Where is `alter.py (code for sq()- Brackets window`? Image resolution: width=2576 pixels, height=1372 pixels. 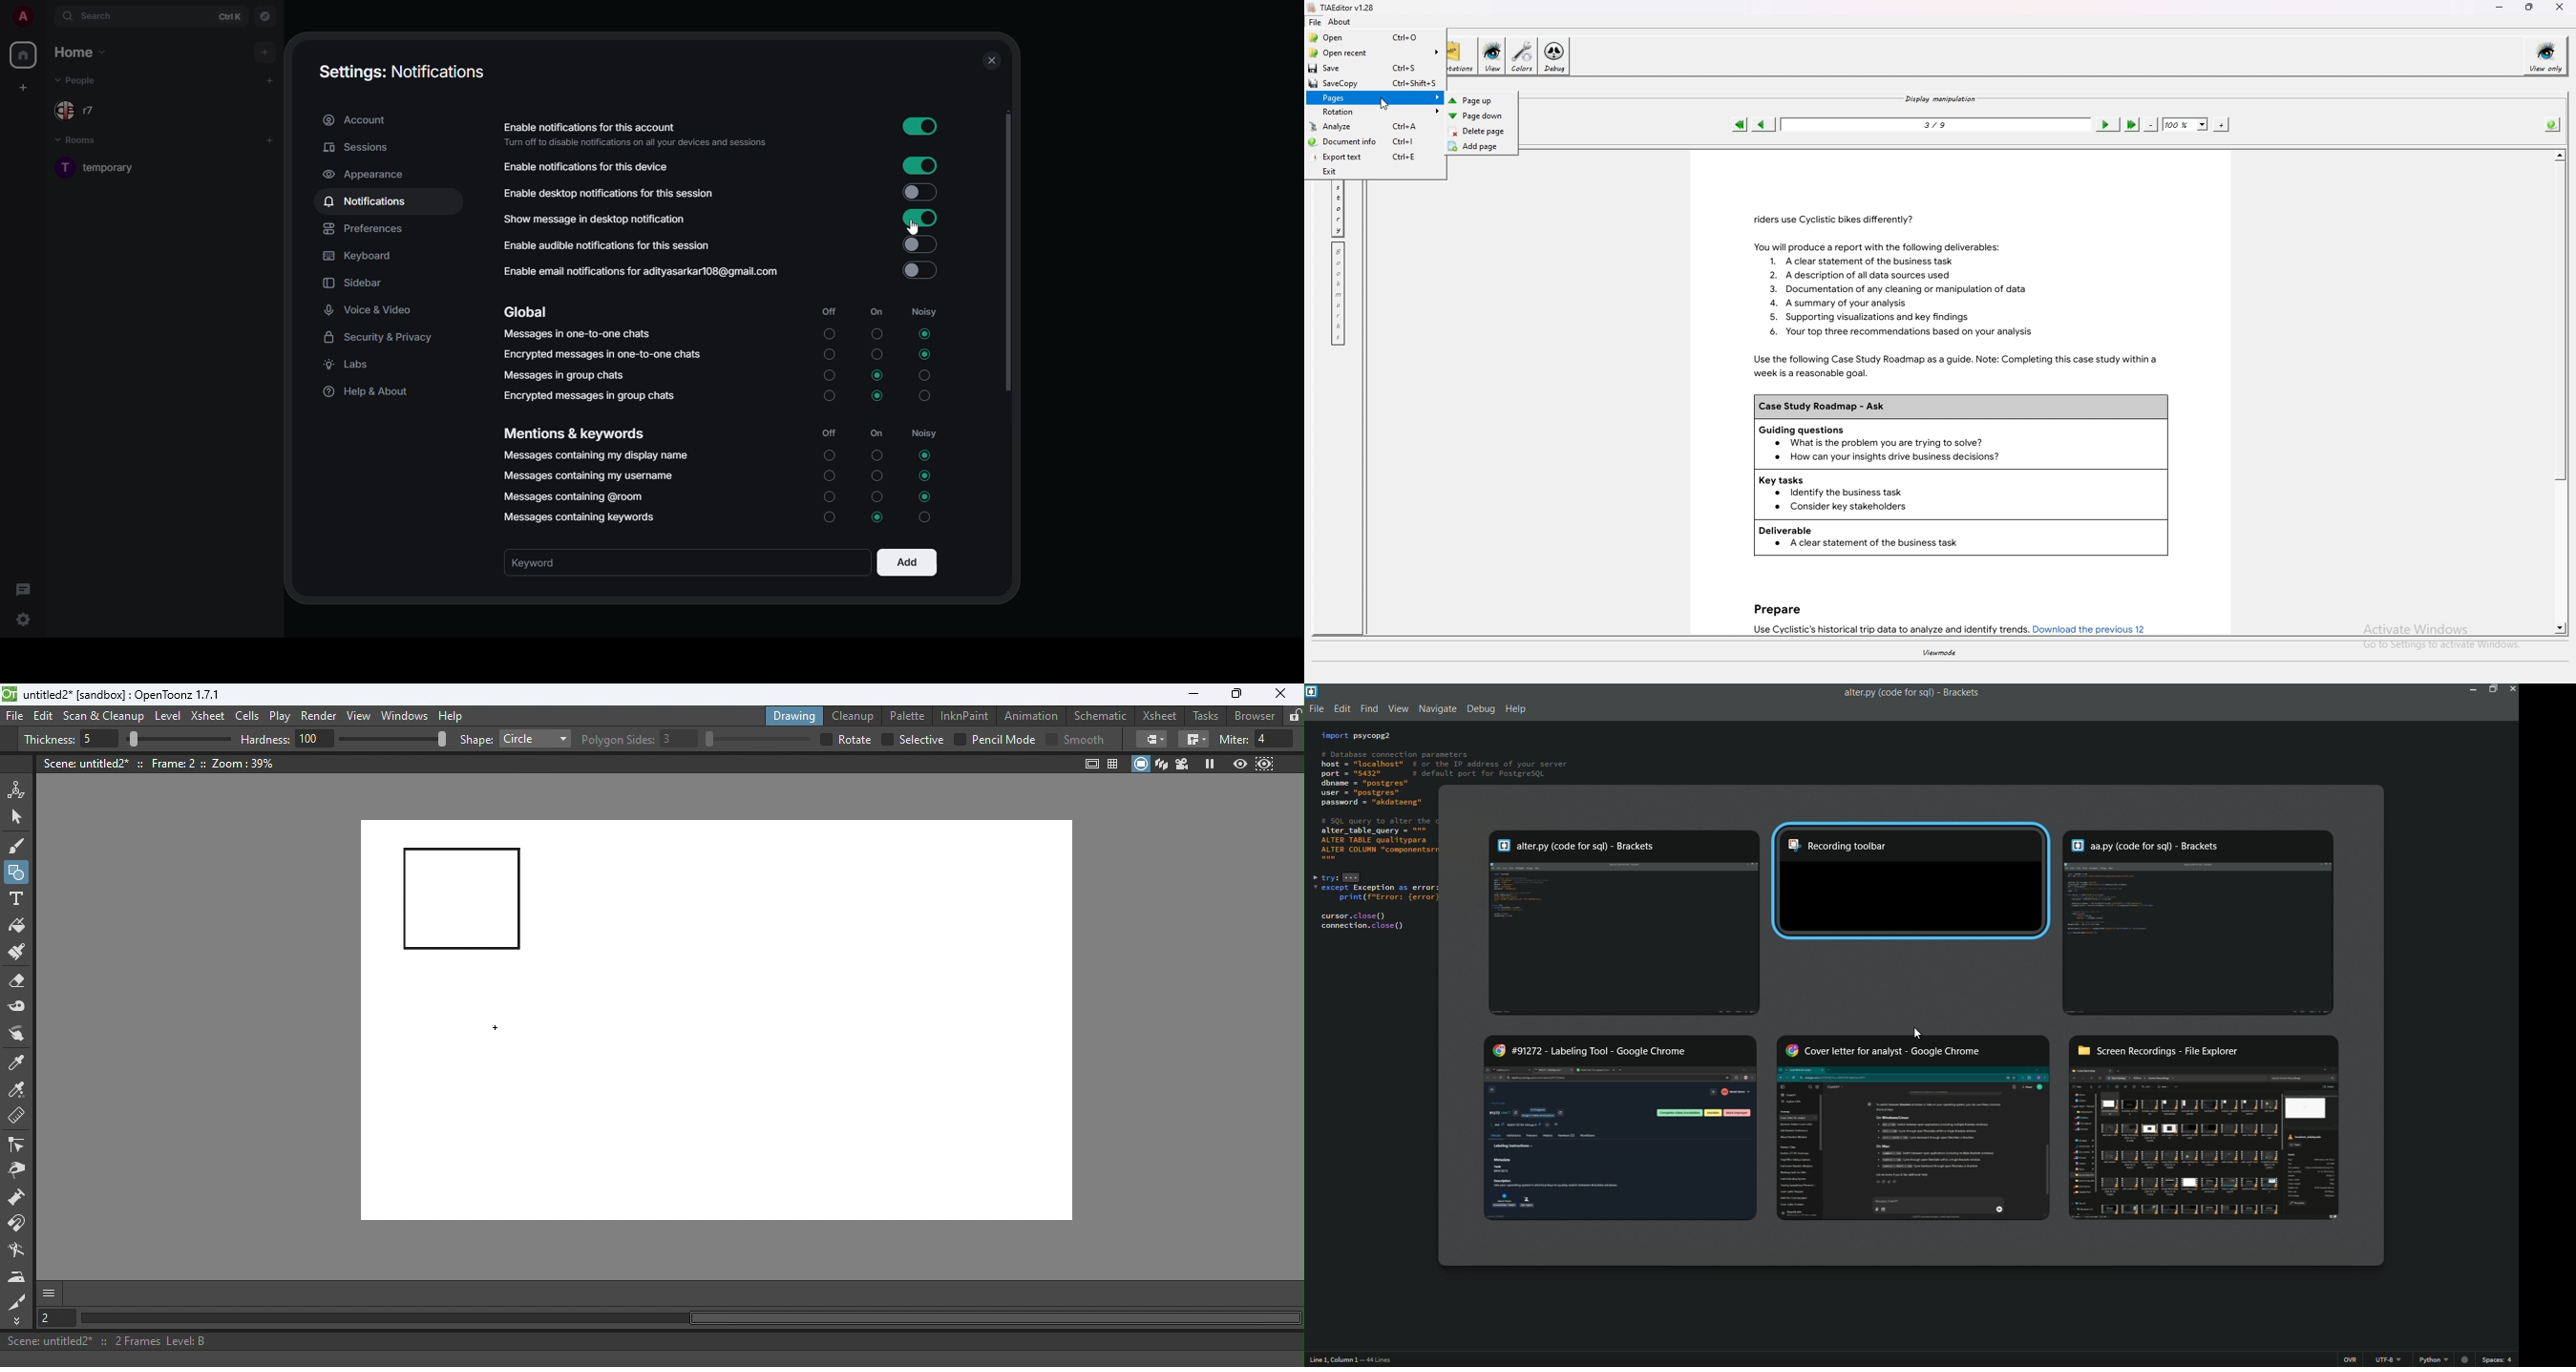 alter.py (code for sq()- Brackets window is located at coordinates (1625, 922).